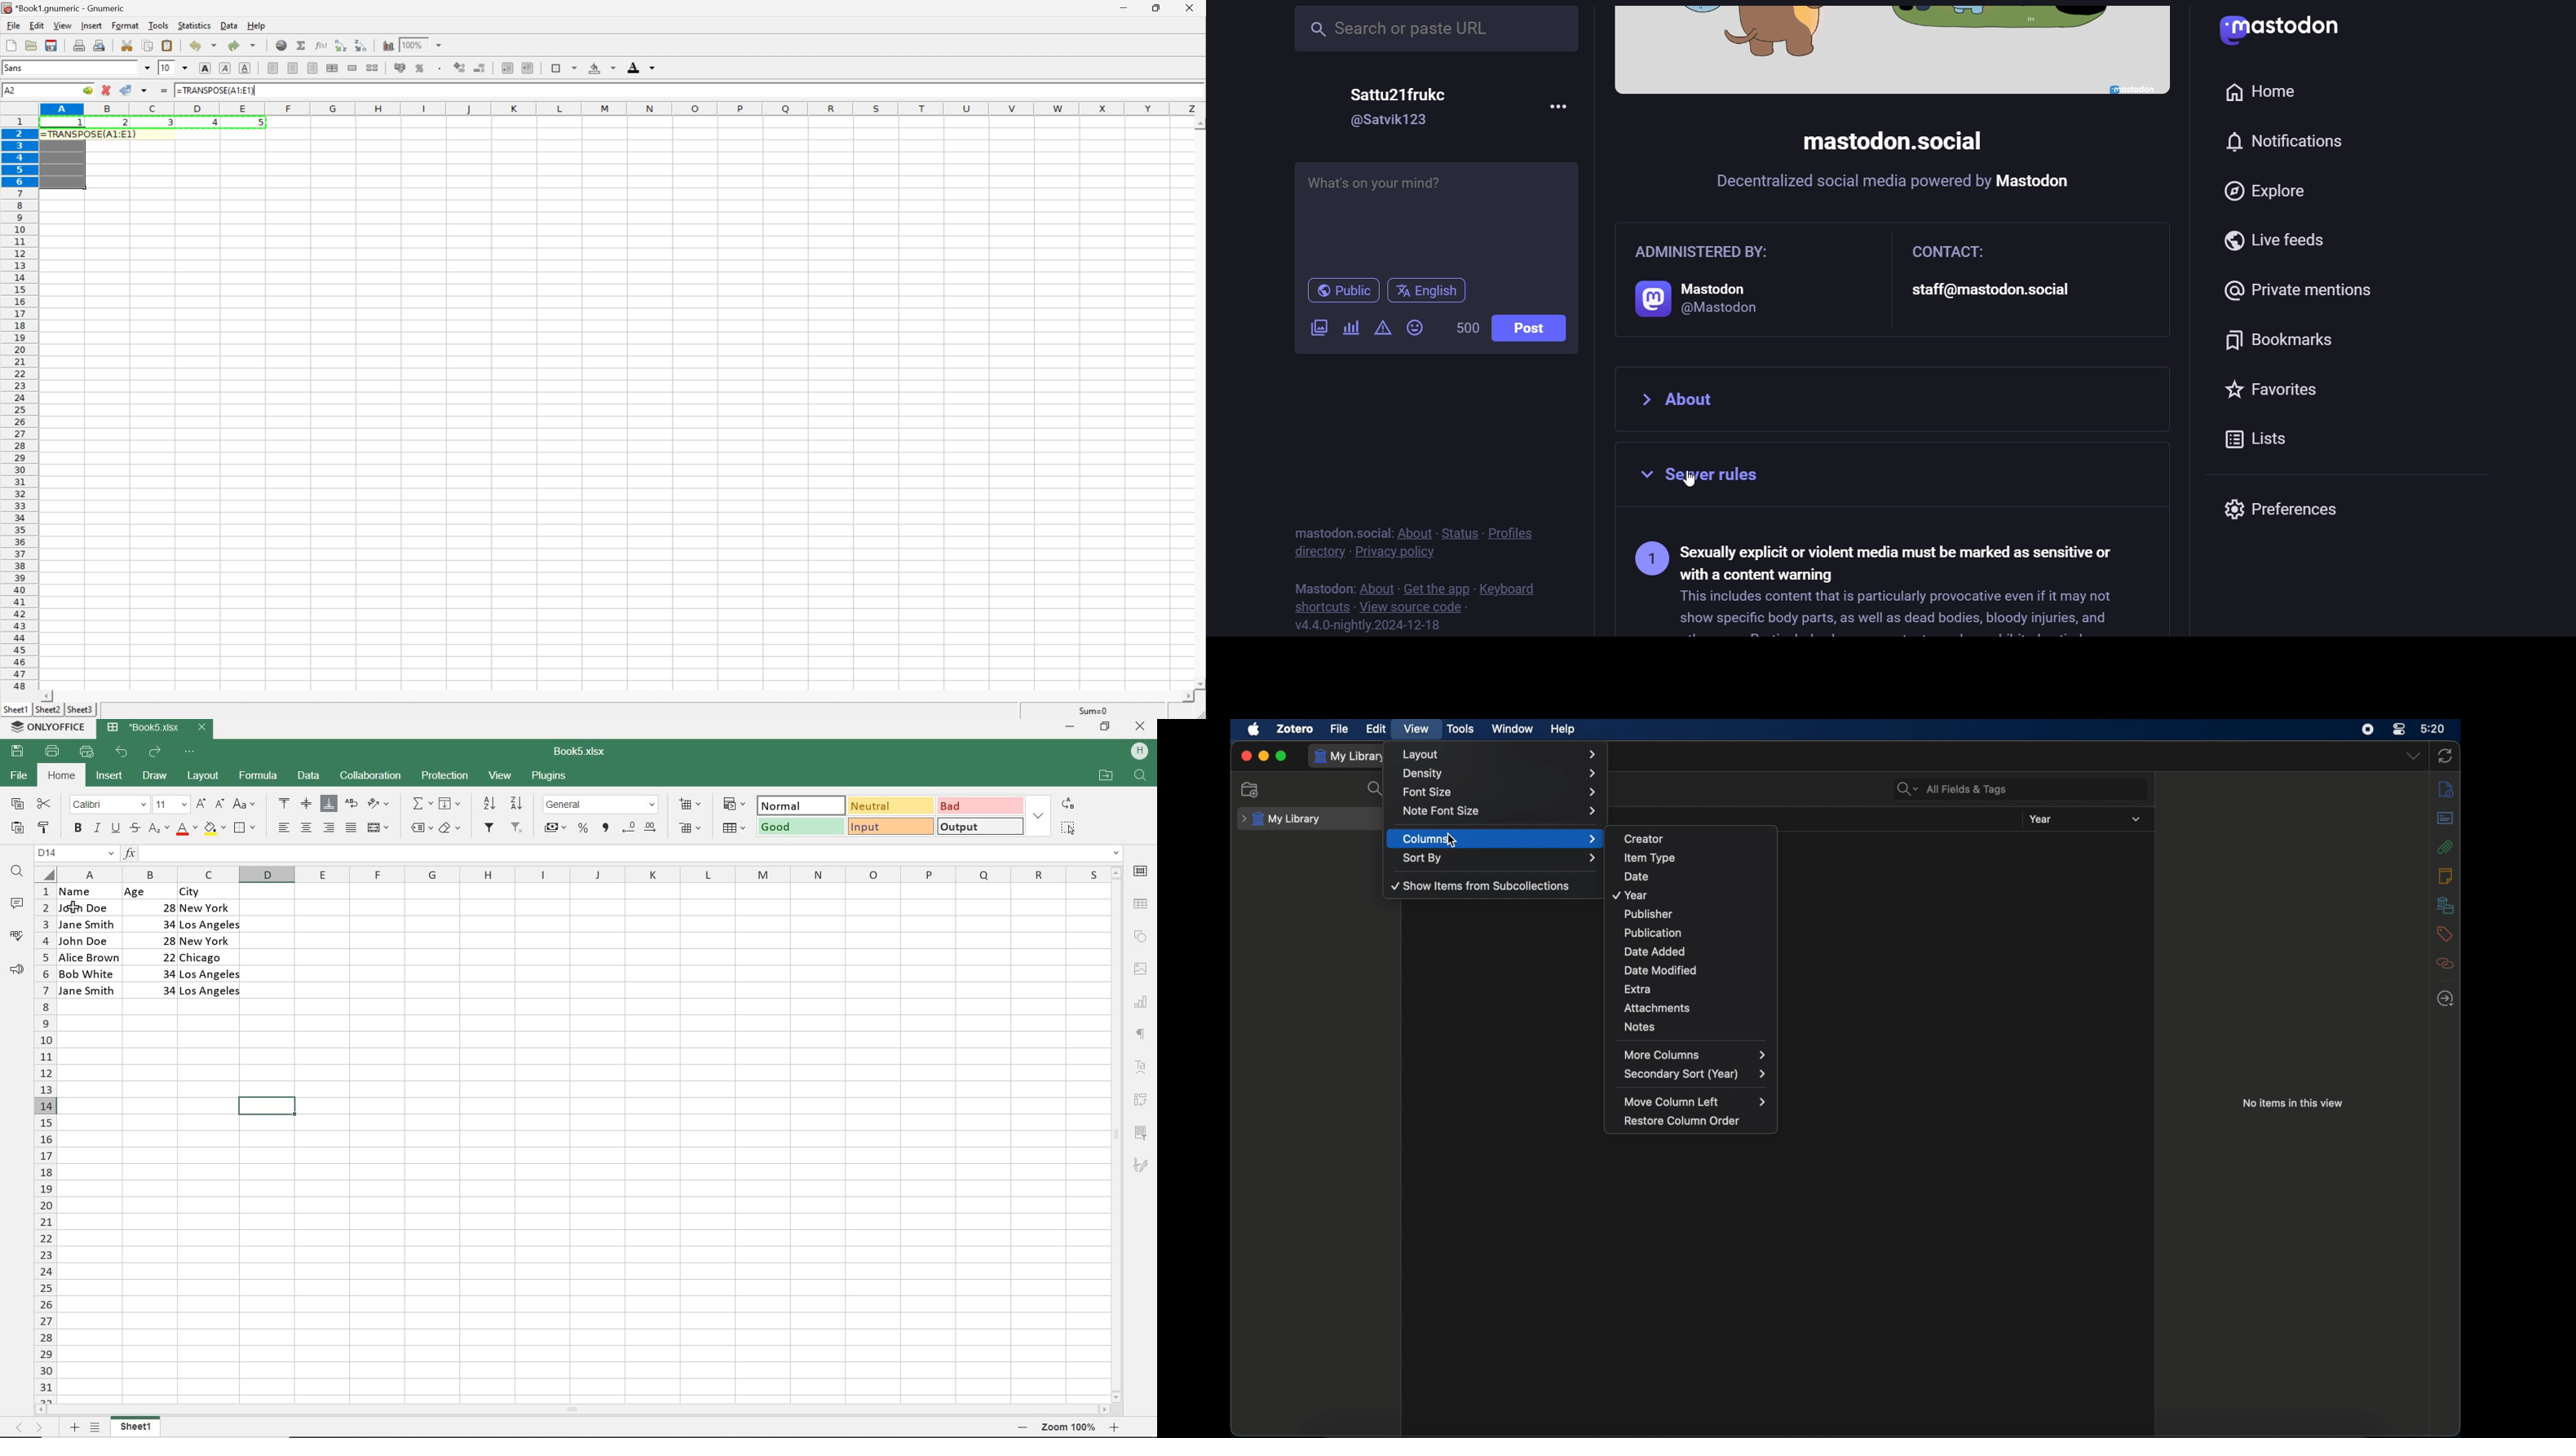 This screenshot has width=2576, height=1456. What do you see at coordinates (1694, 893) in the screenshot?
I see `year` at bounding box center [1694, 893].